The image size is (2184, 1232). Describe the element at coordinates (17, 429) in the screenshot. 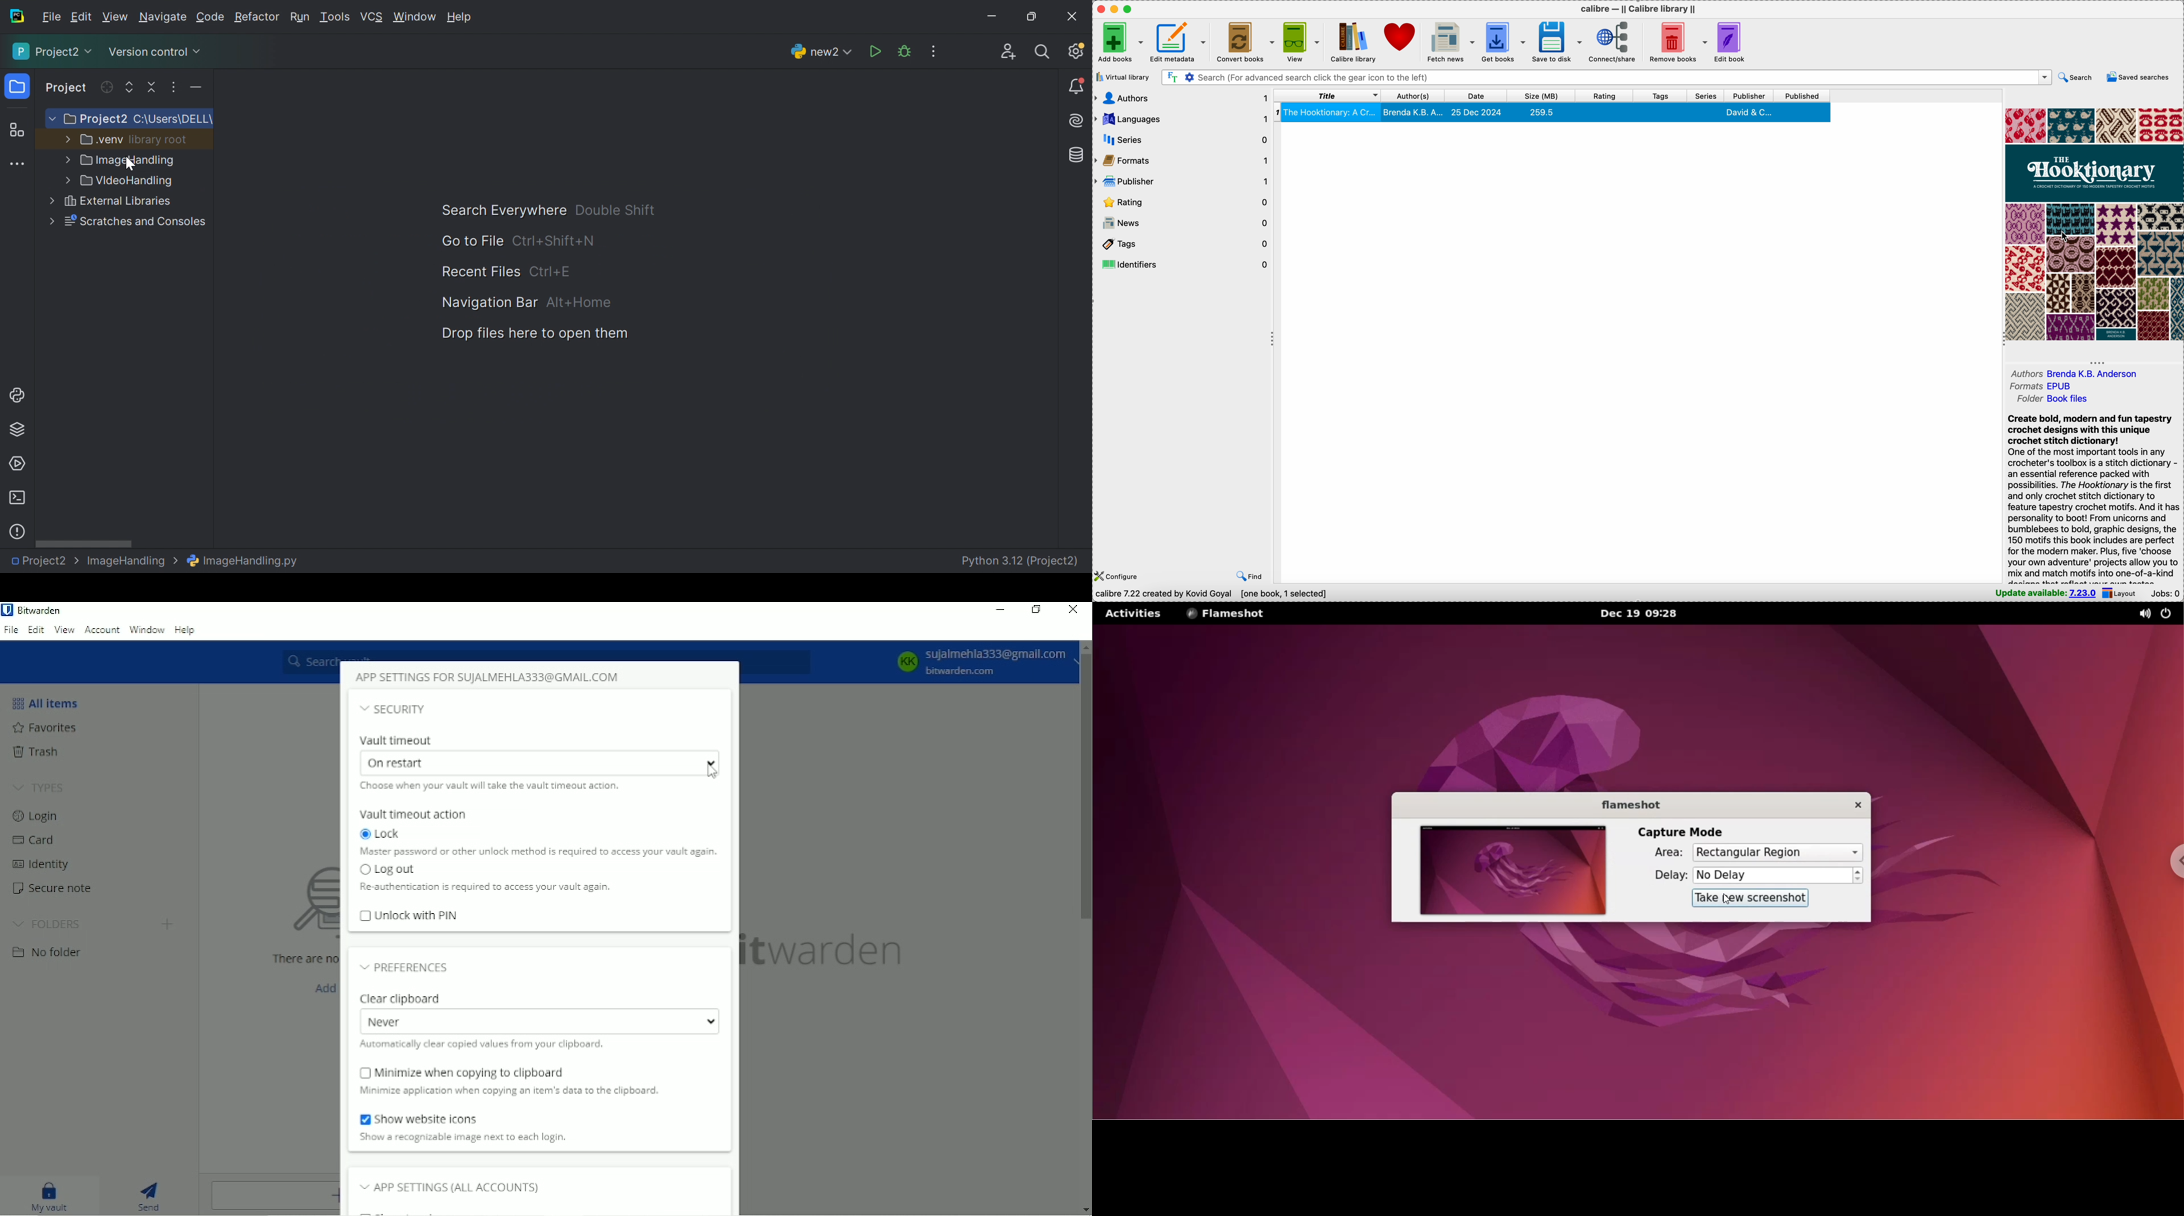

I see `Python packages` at that location.